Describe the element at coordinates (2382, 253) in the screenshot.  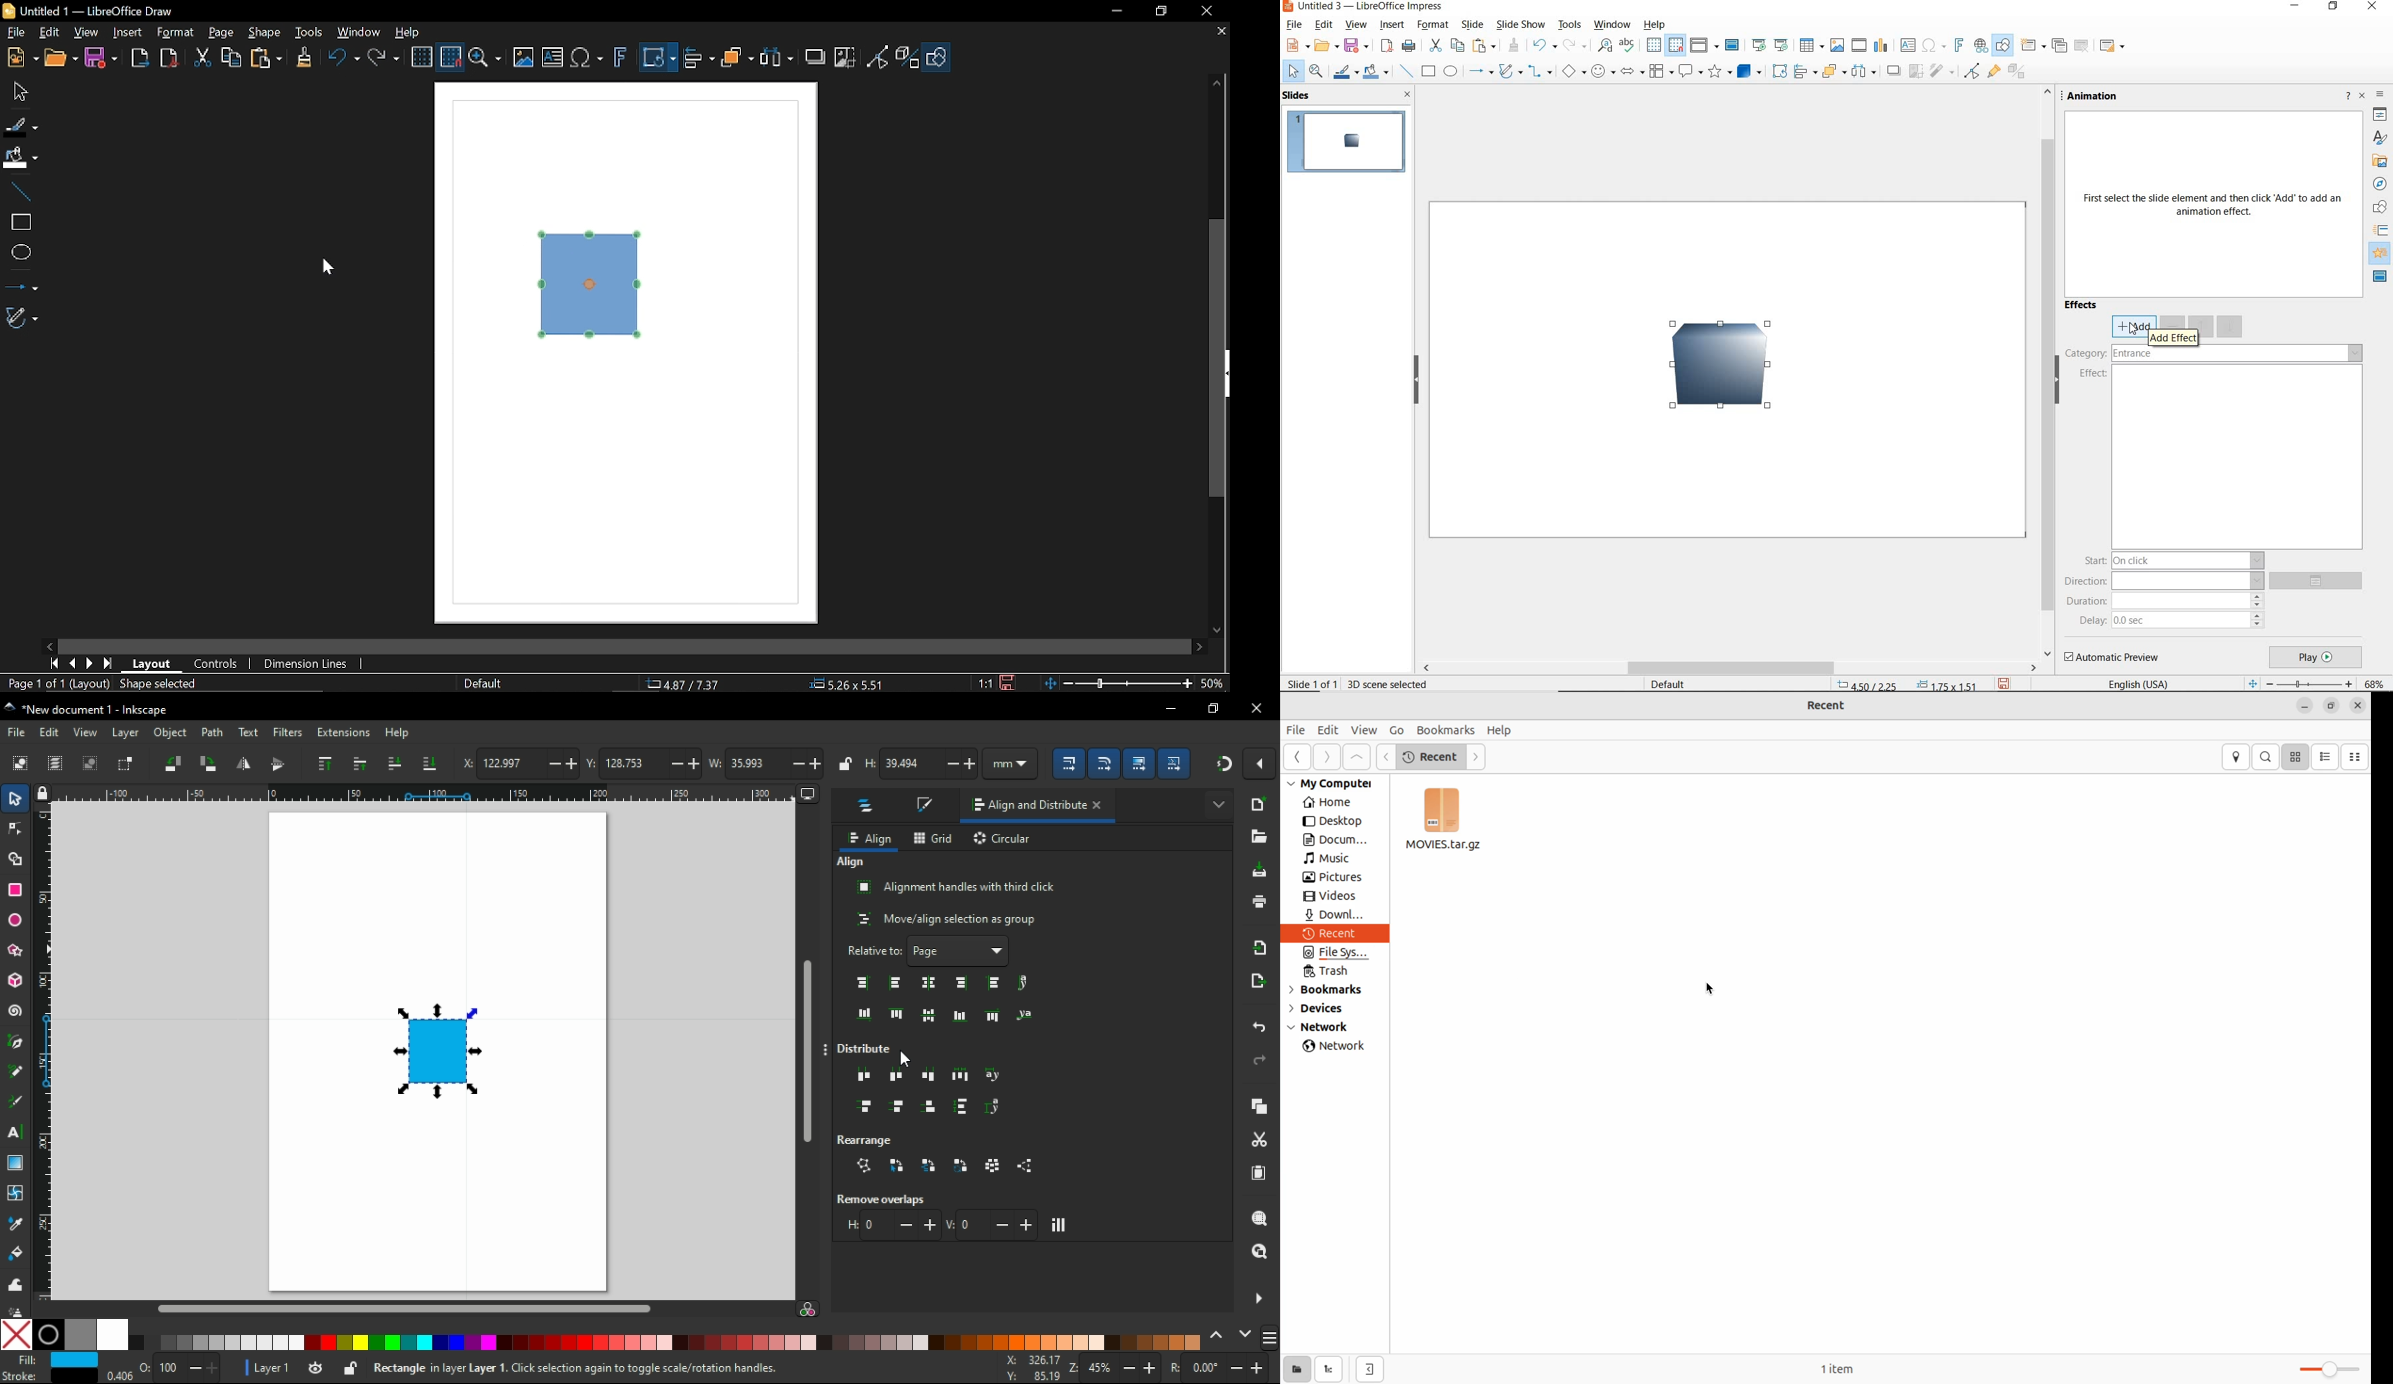
I see `ANNIMATION` at that location.